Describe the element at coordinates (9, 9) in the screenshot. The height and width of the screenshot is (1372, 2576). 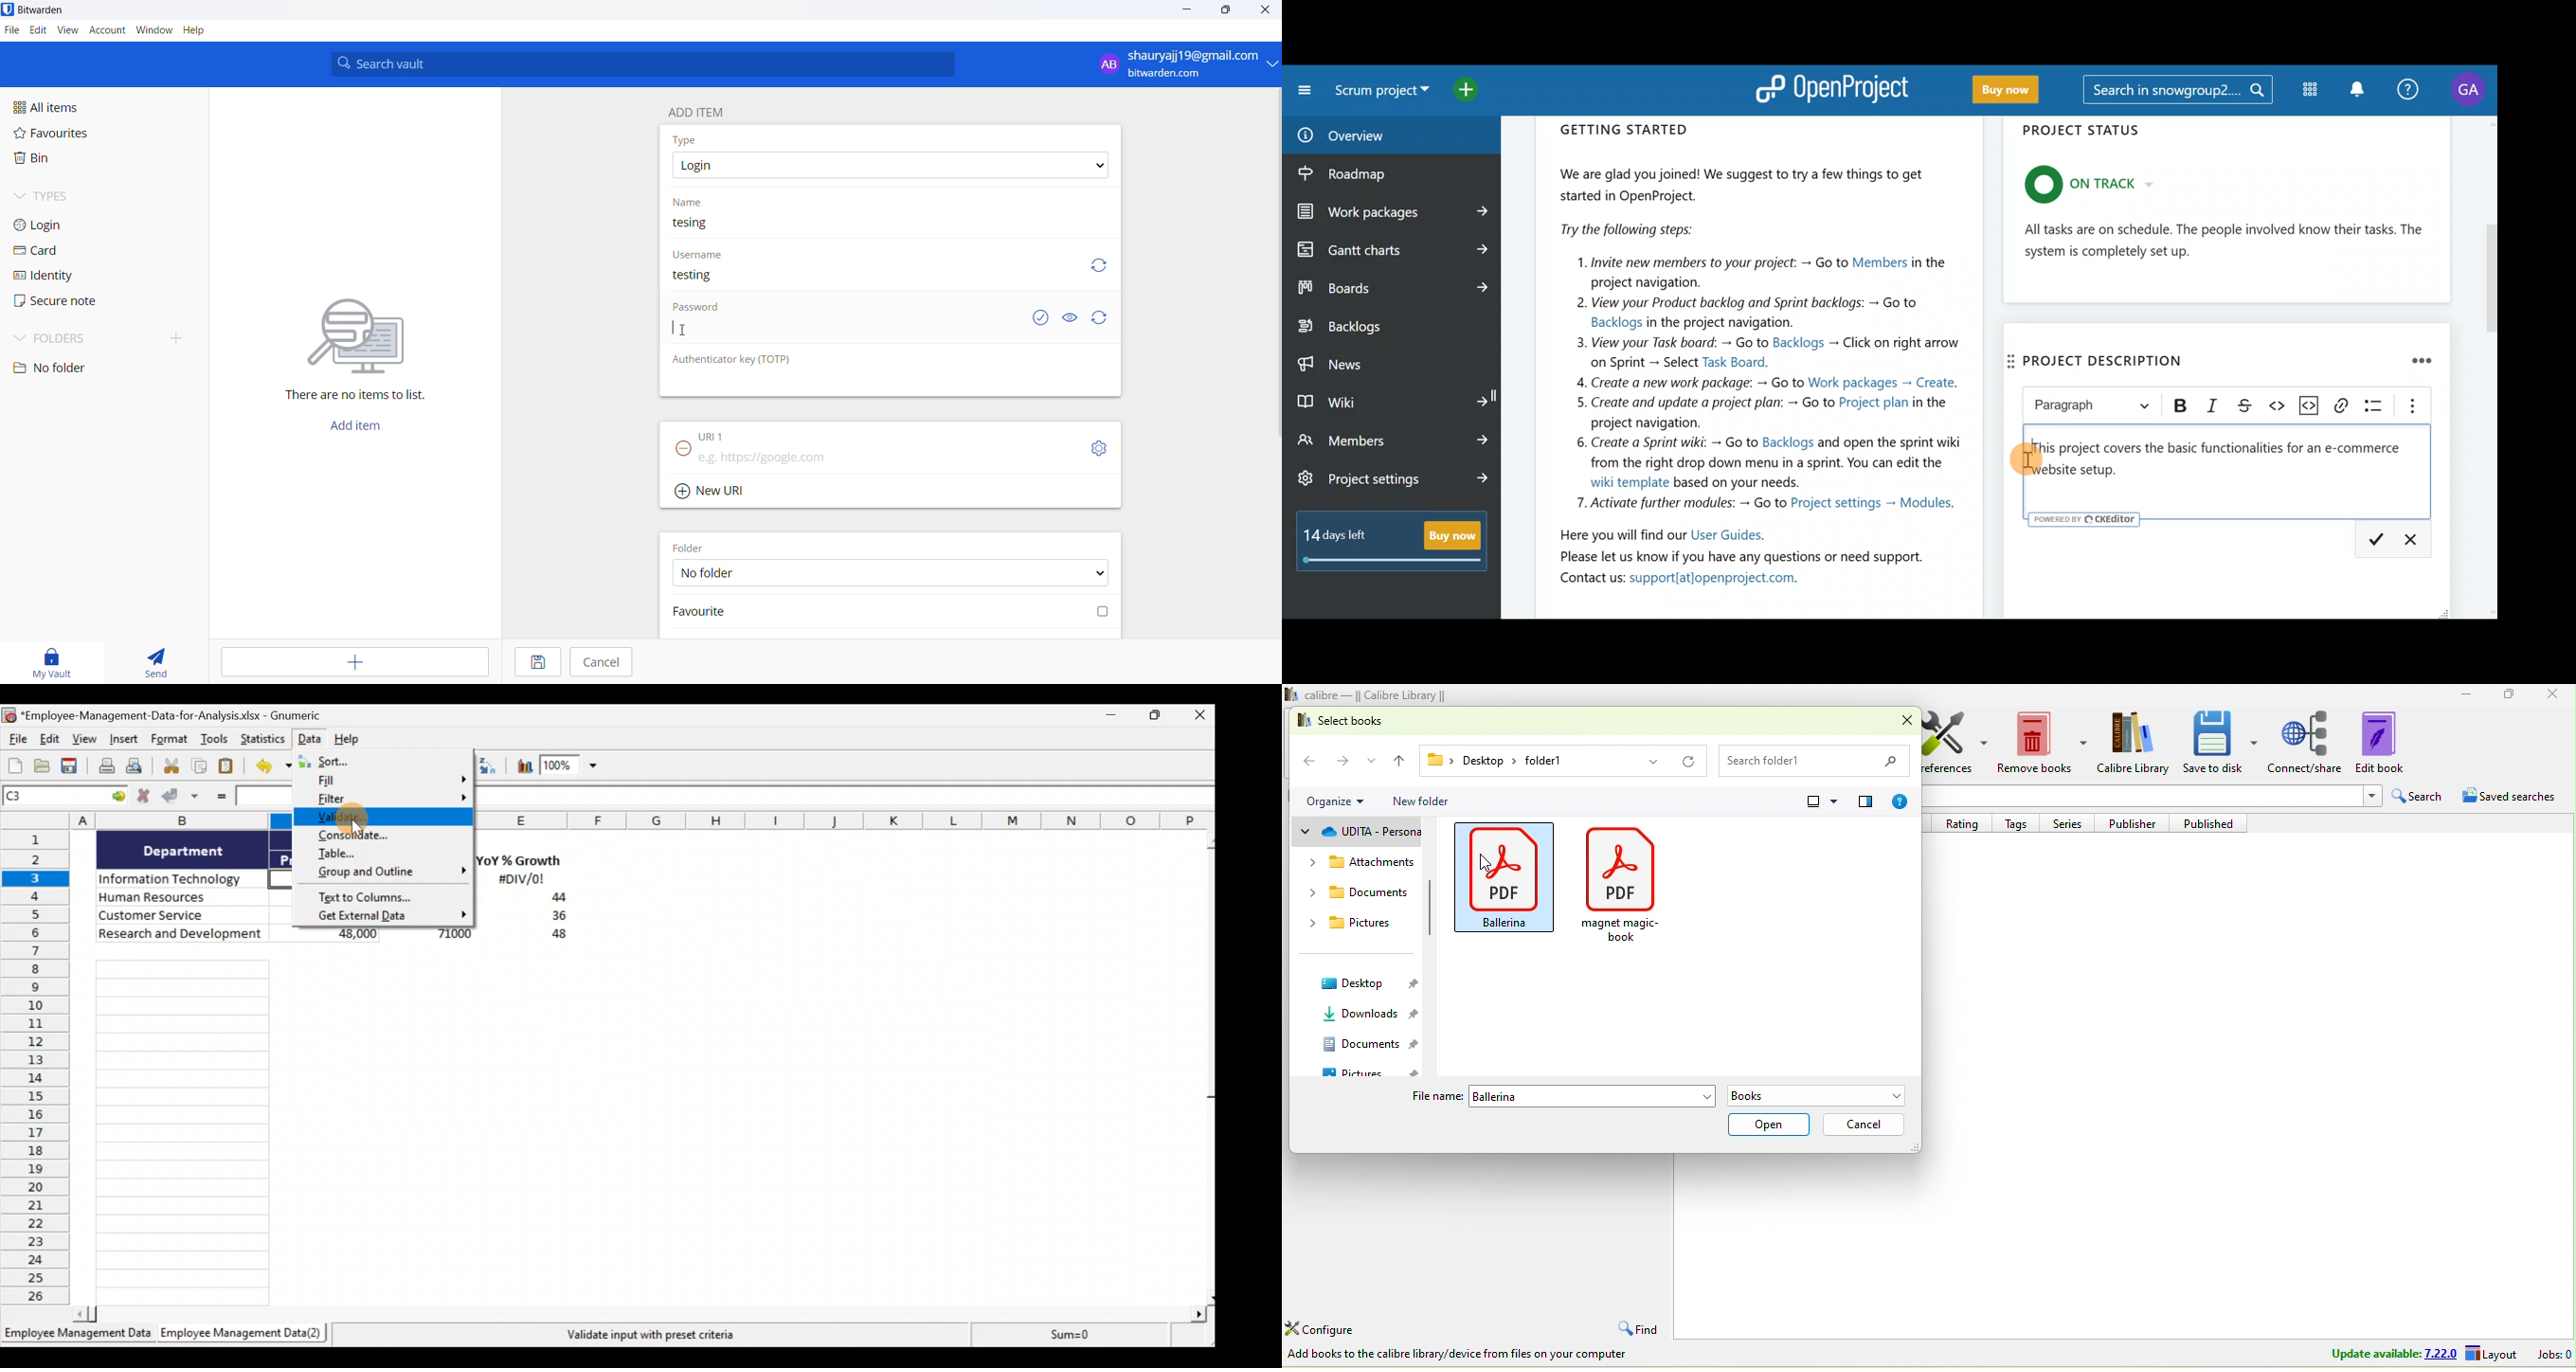
I see `application logo` at that location.